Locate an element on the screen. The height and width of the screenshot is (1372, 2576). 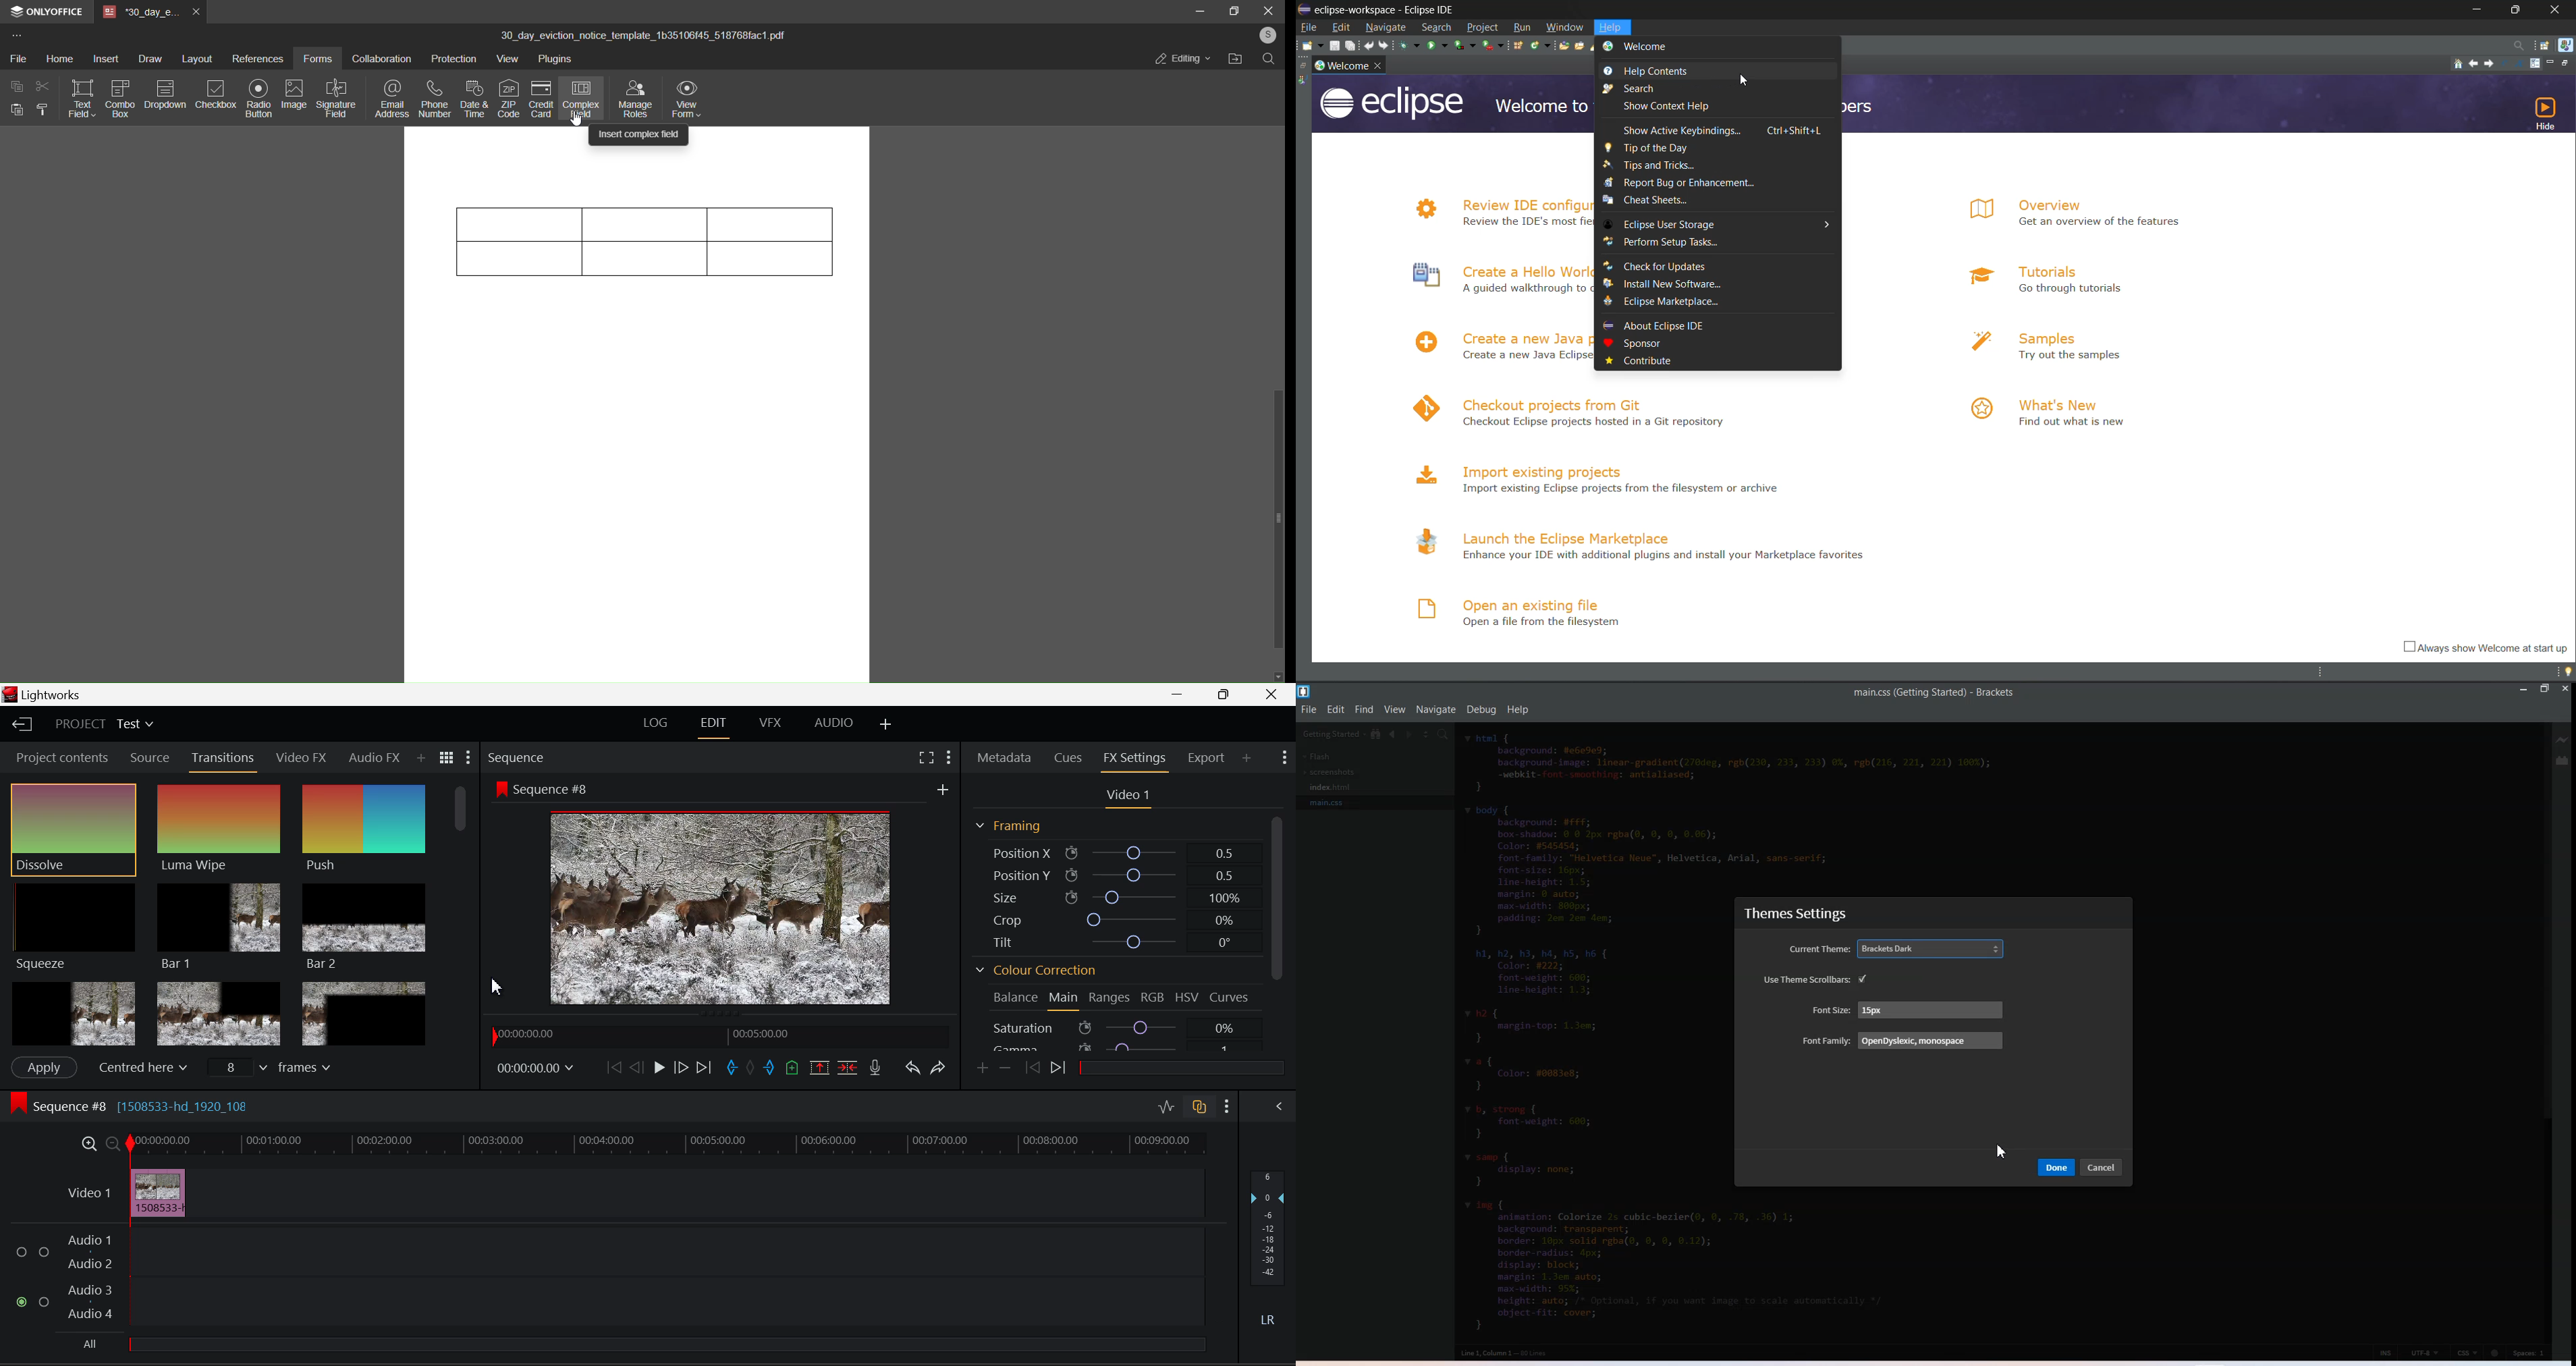
down is located at coordinates (1278, 675).